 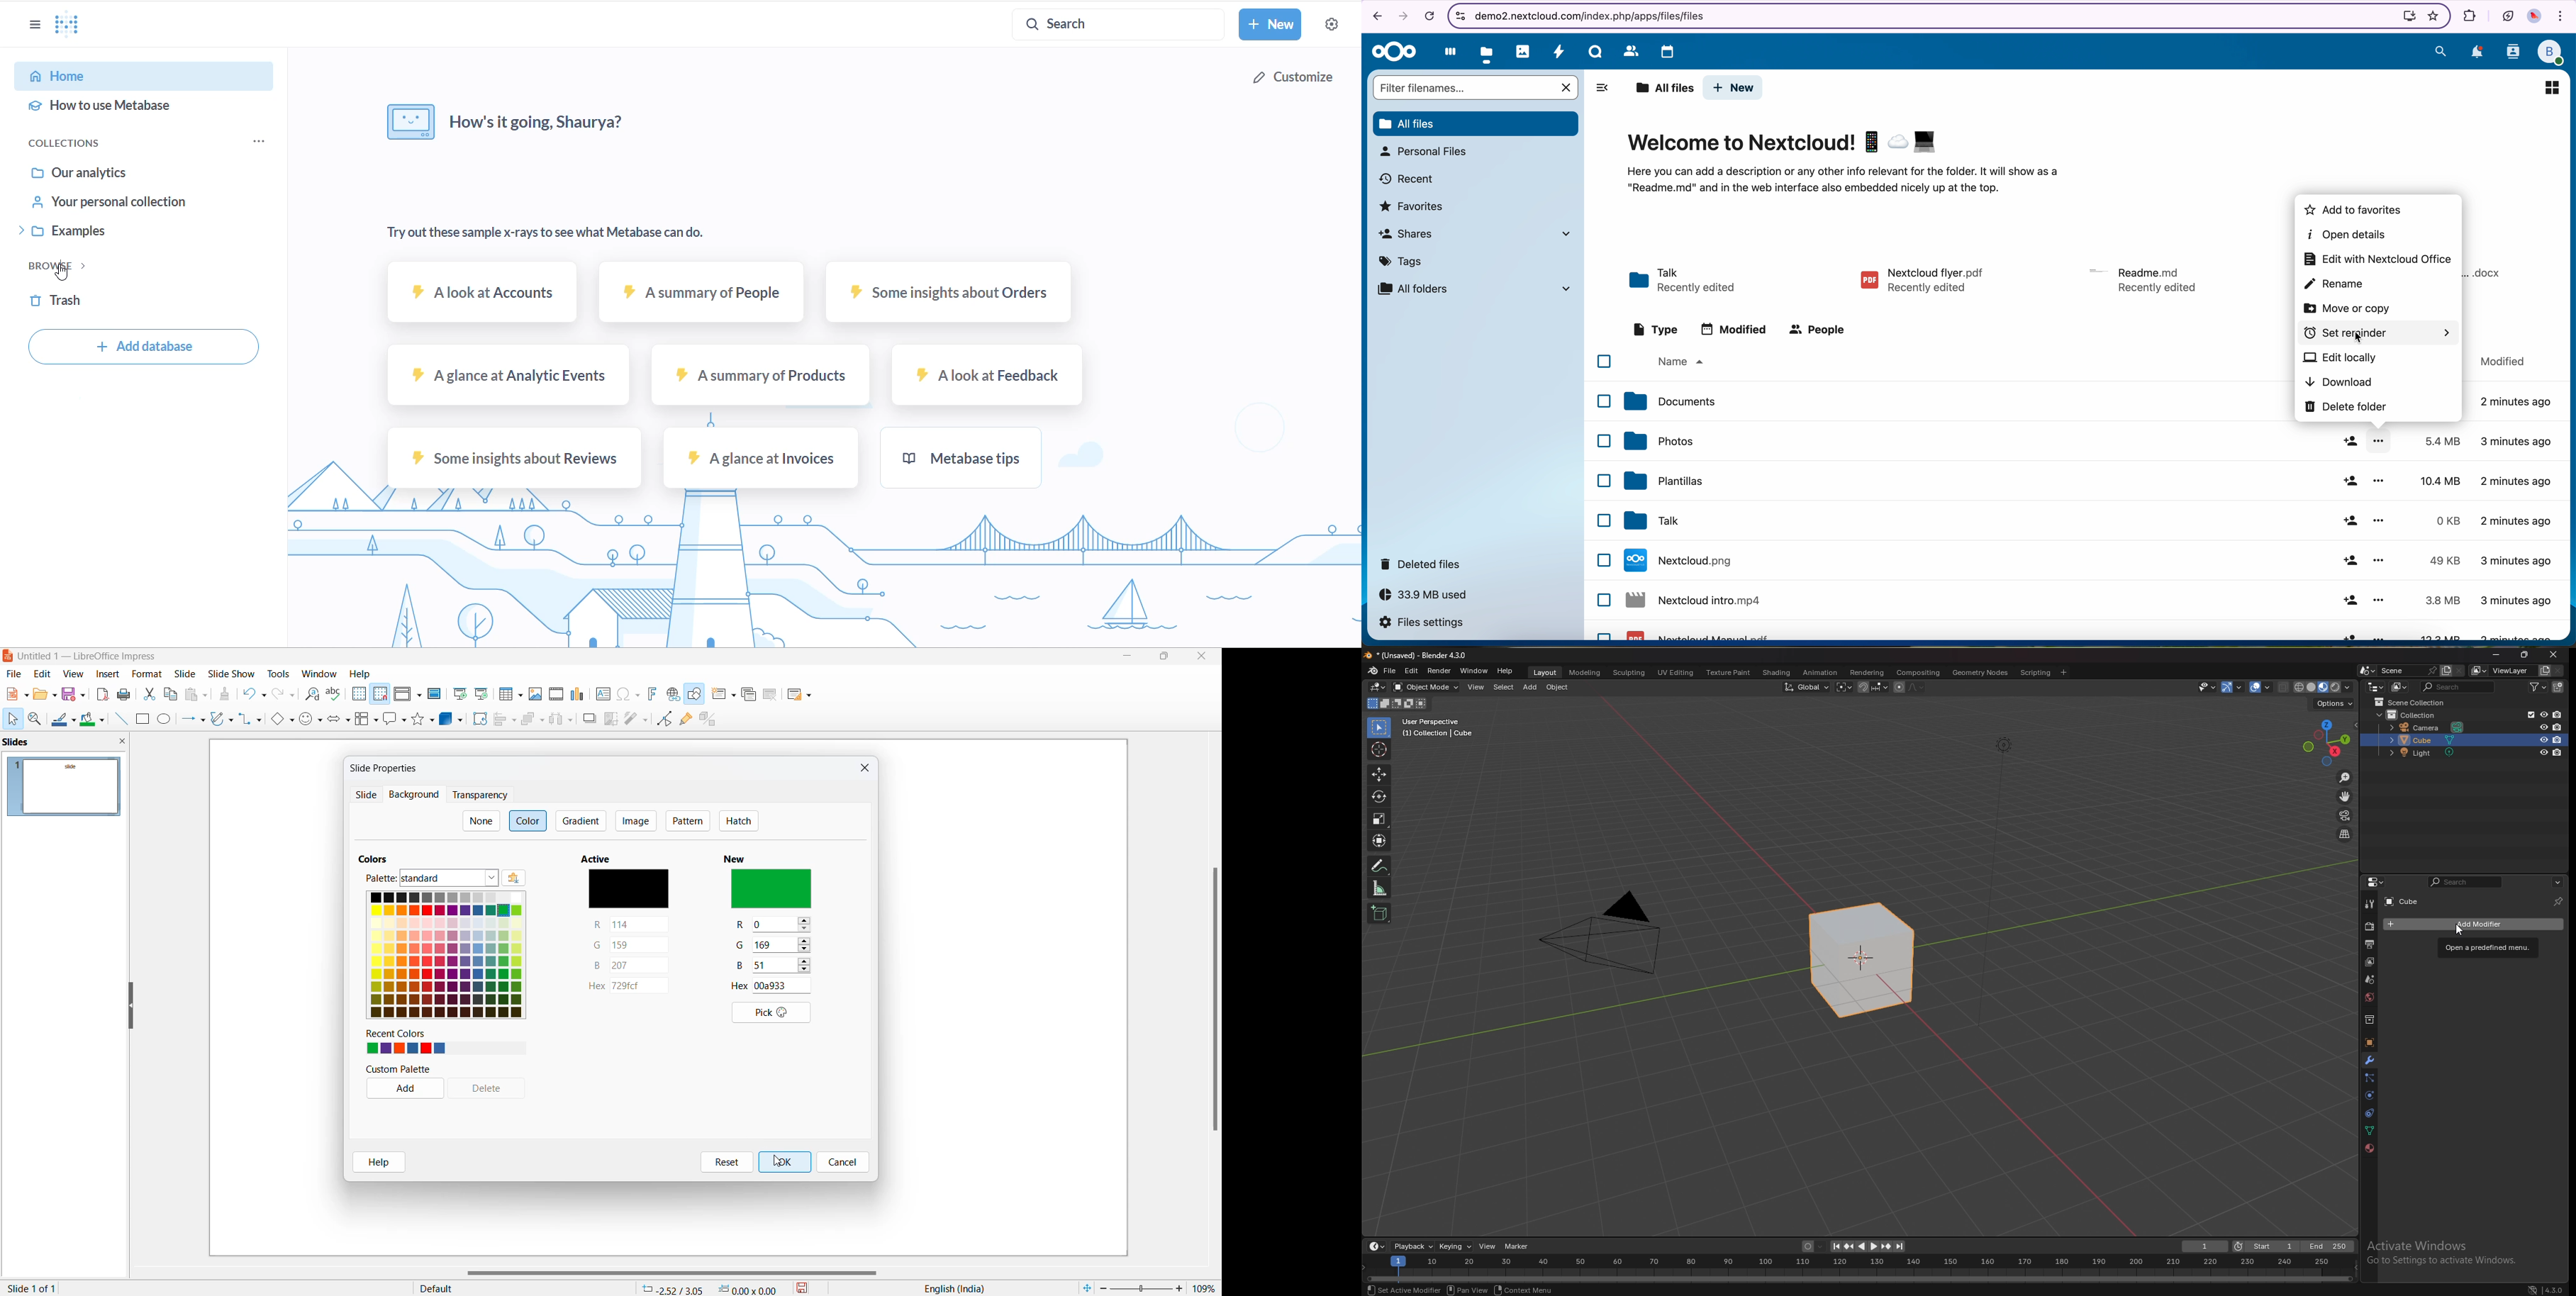 I want to click on 13.3, so click(x=2443, y=634).